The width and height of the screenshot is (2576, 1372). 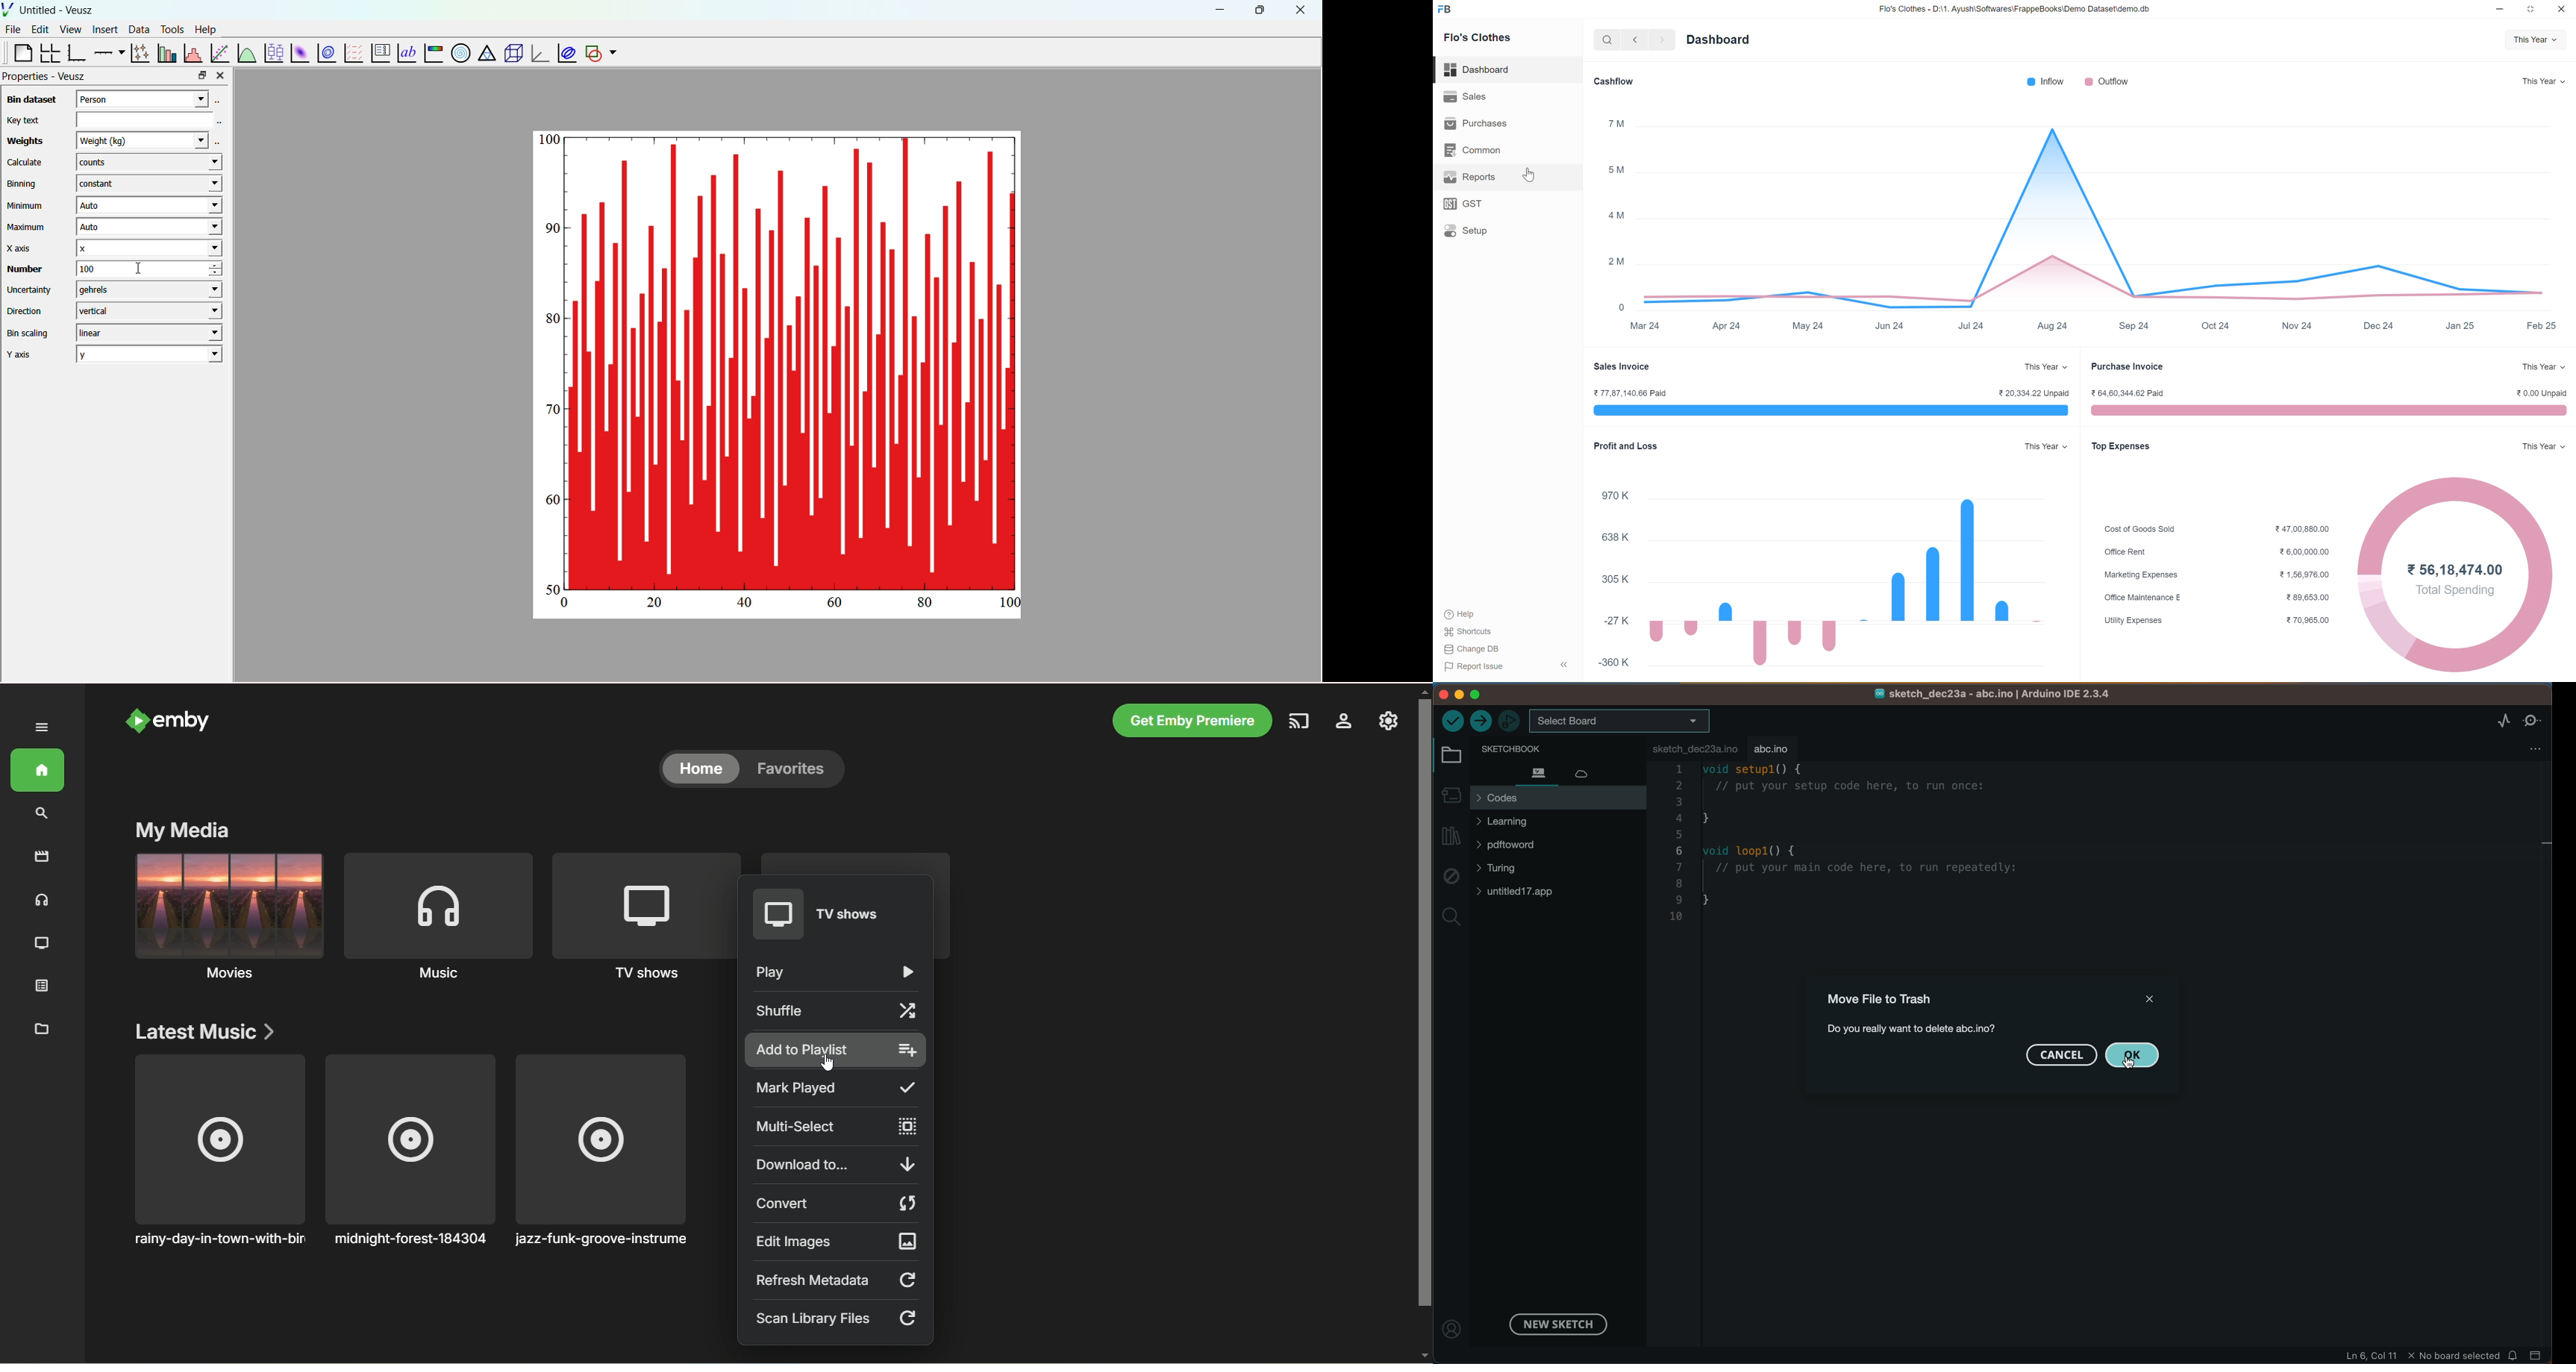 I want to click on new sketch, so click(x=1561, y=1325).